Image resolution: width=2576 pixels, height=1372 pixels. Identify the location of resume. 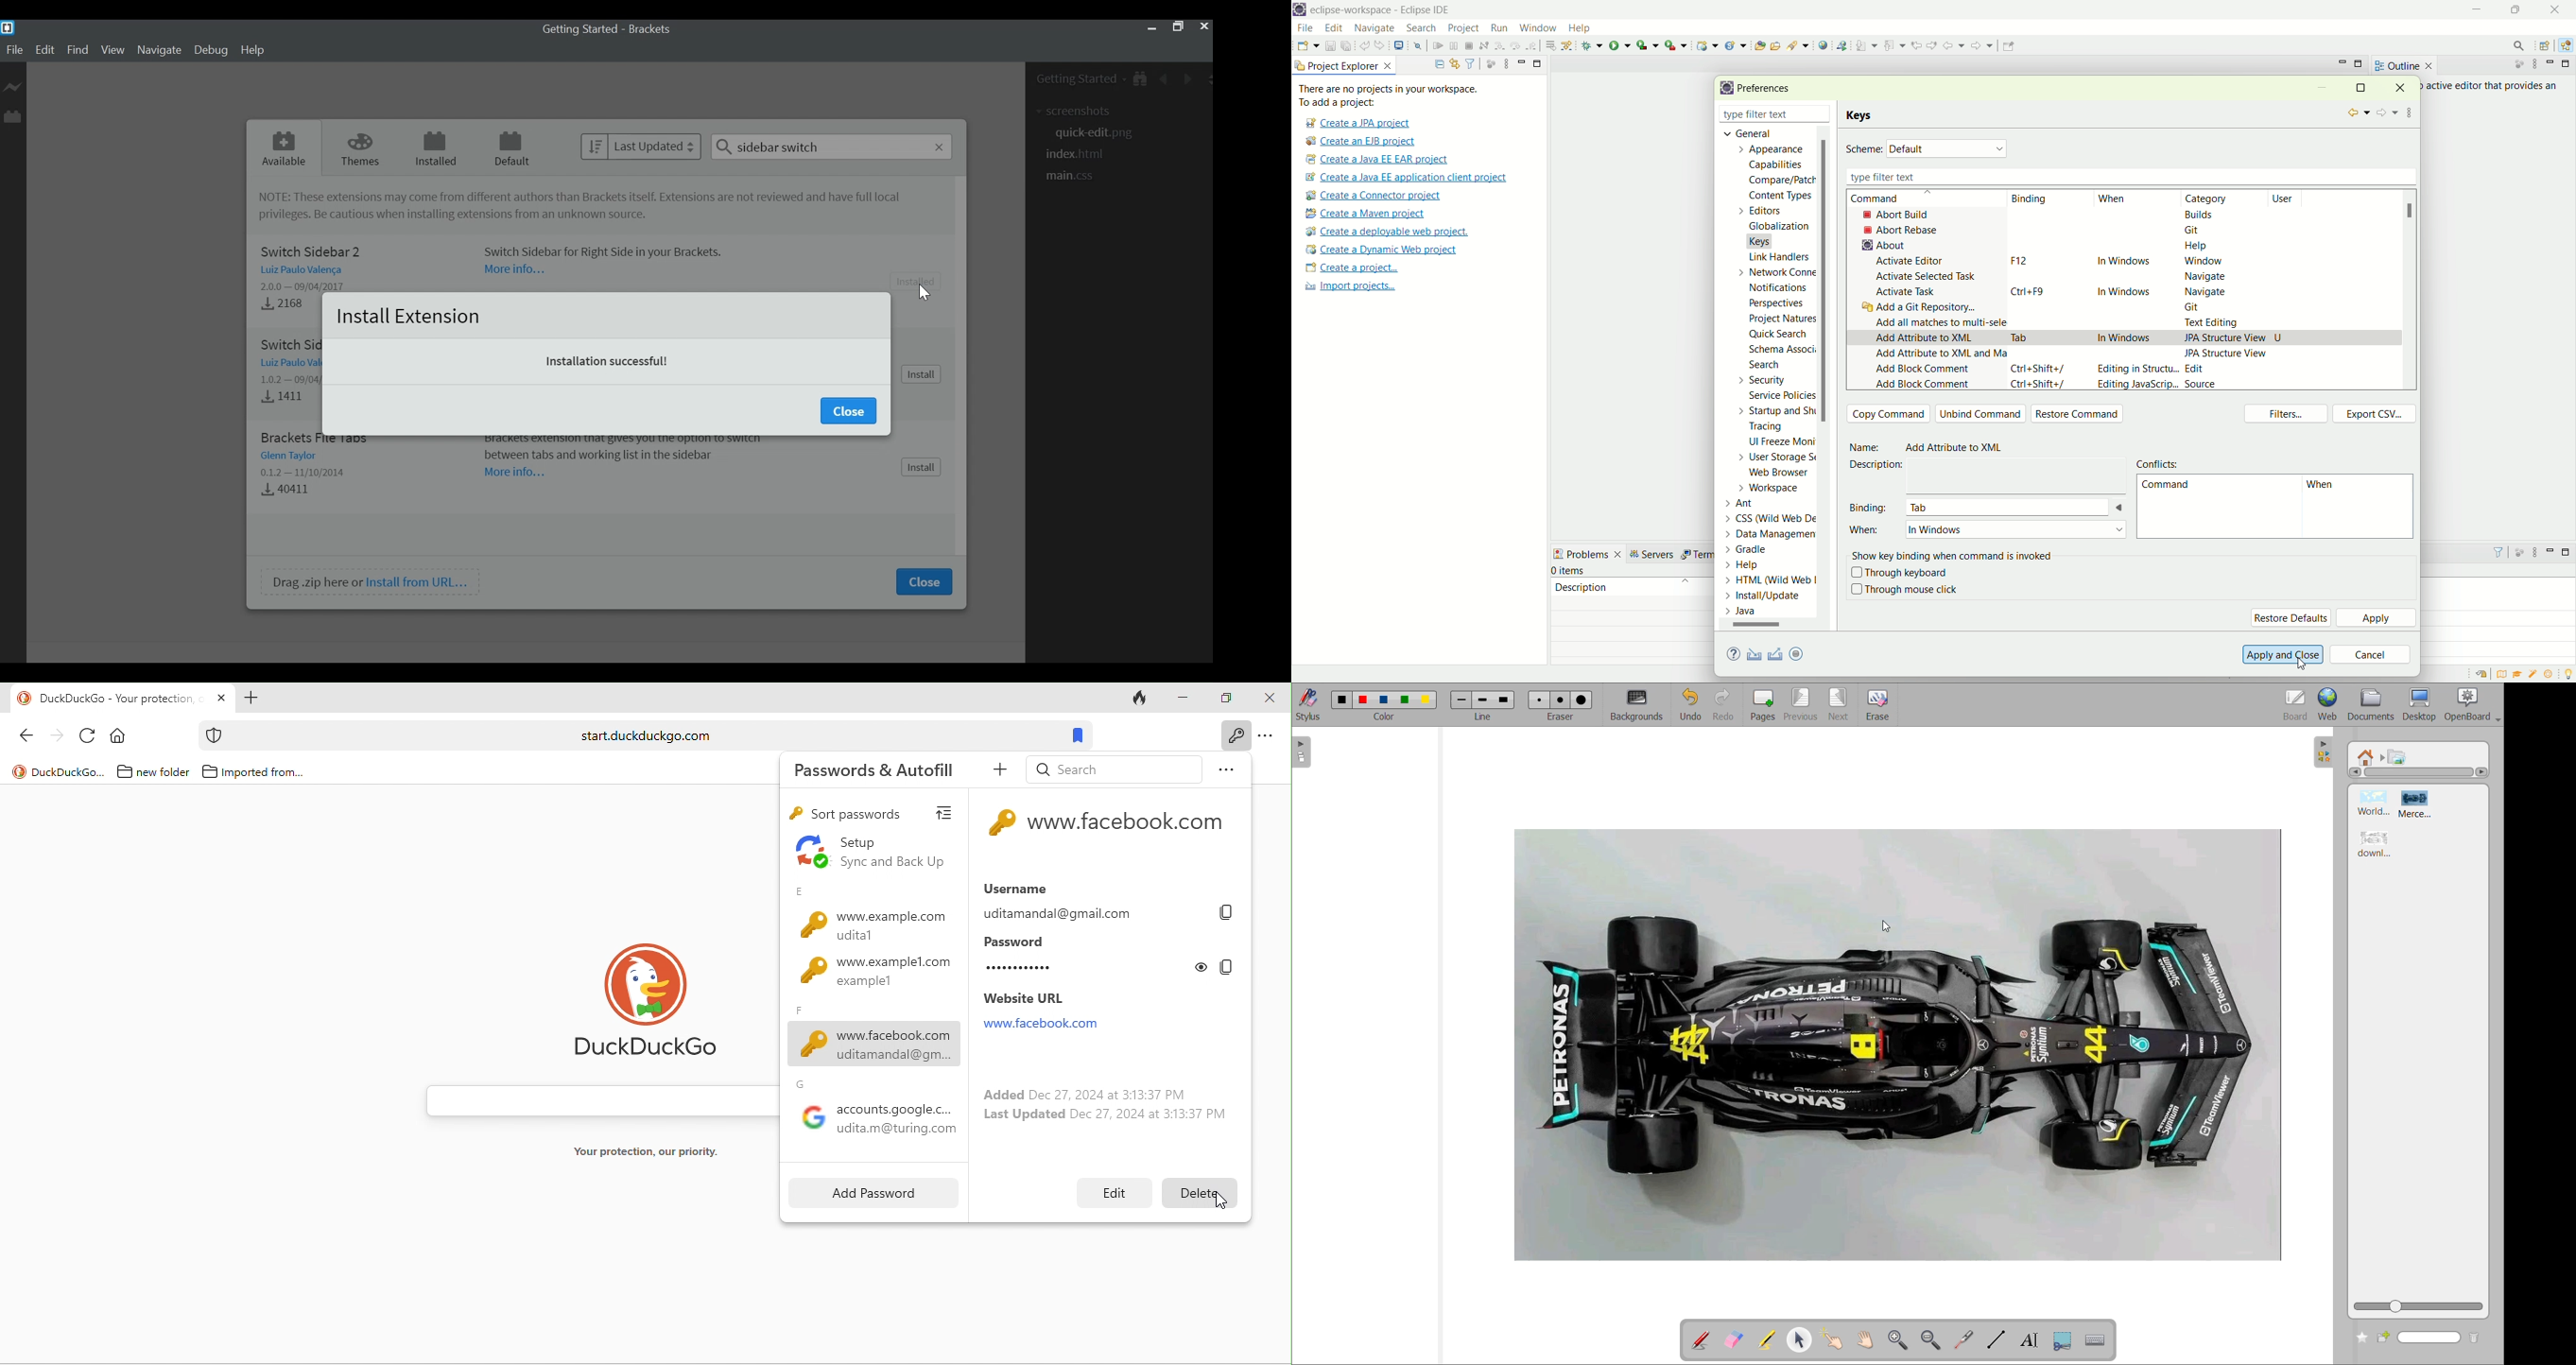
(1439, 47).